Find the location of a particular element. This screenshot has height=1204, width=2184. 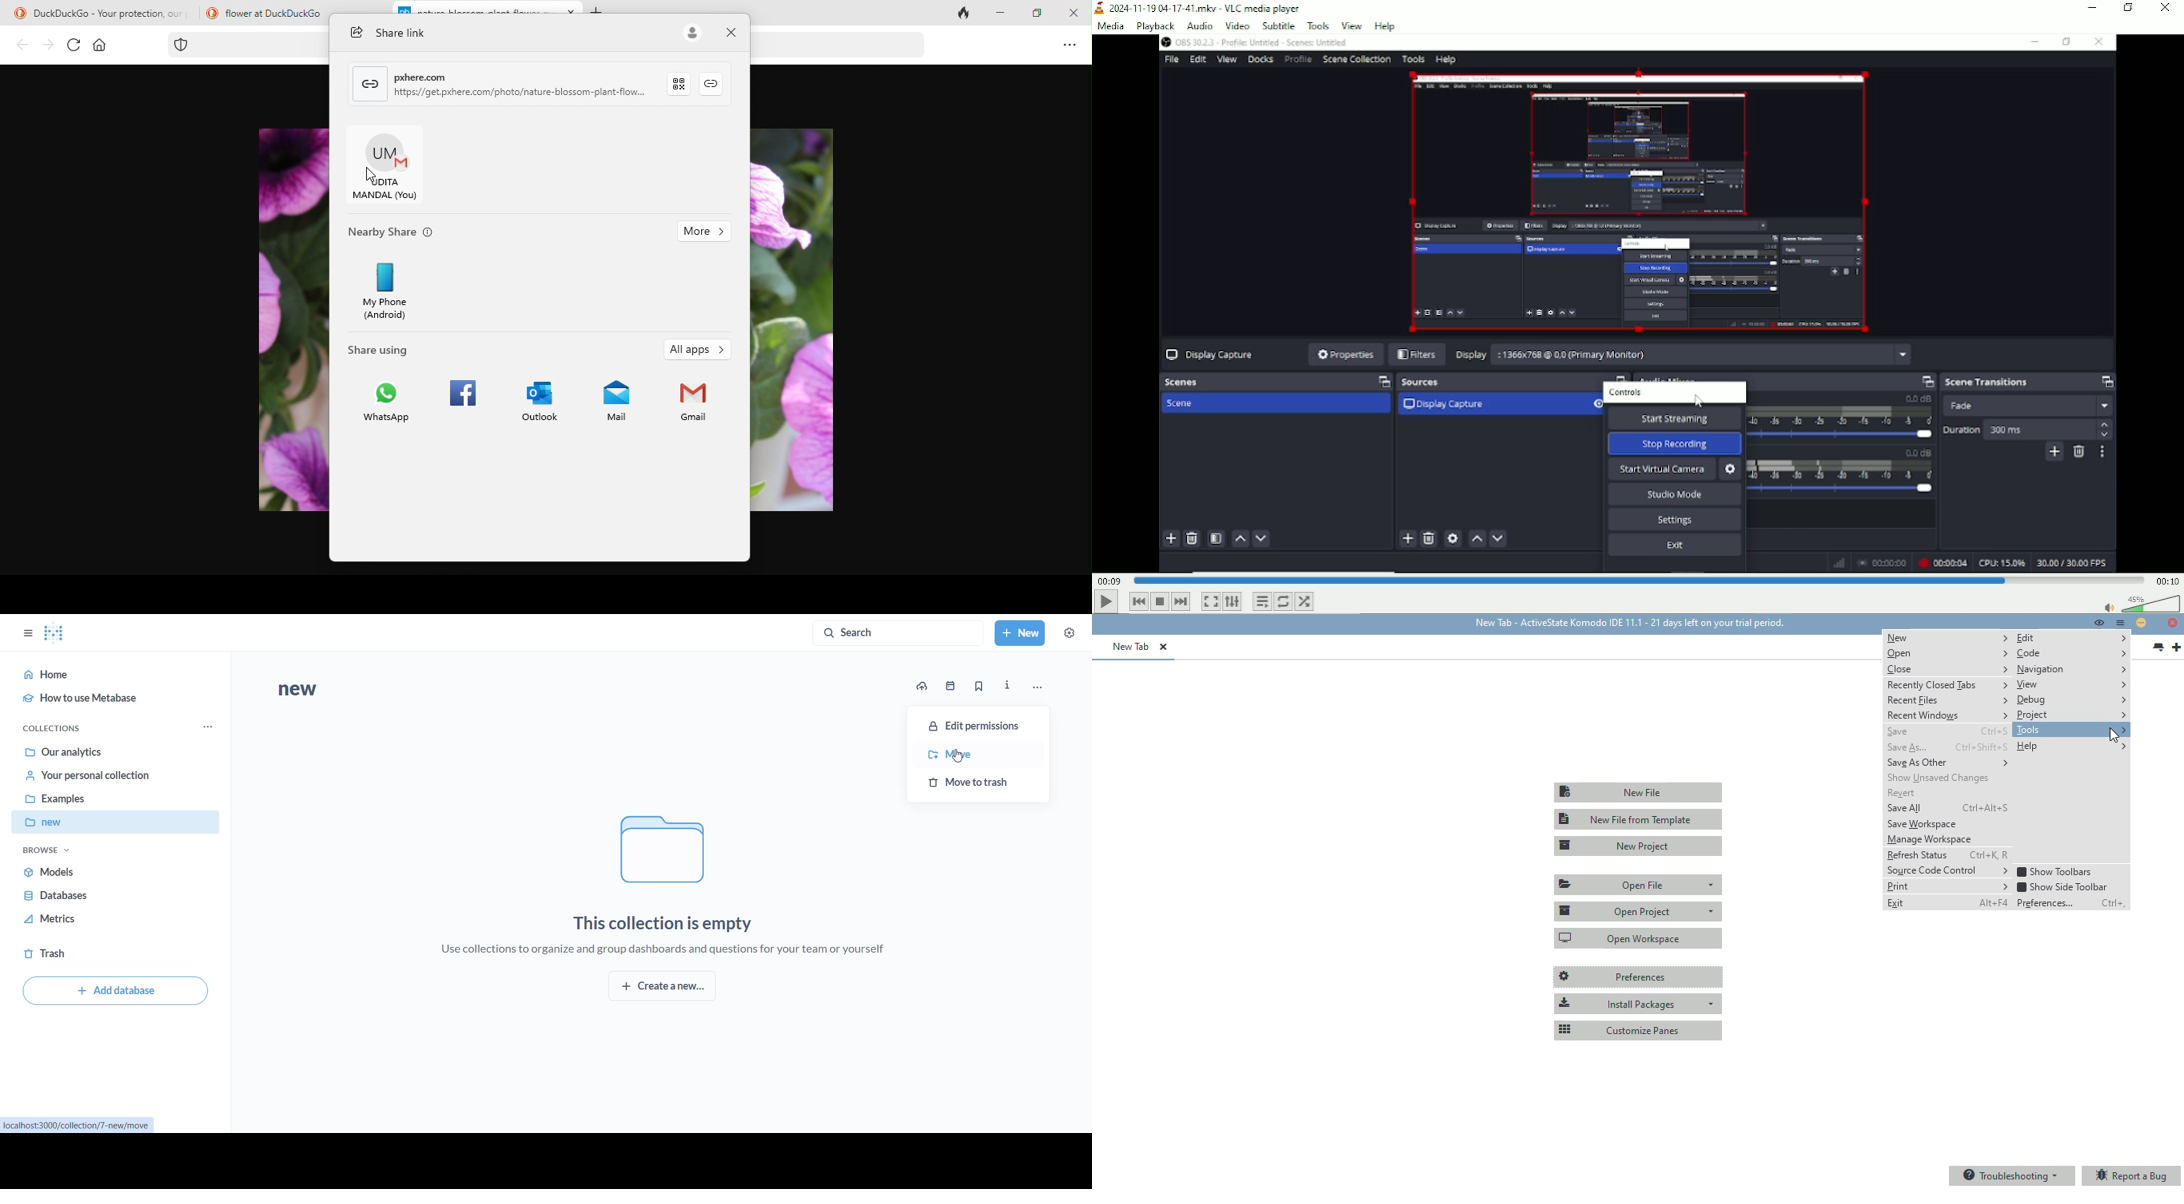

databases is located at coordinates (85, 896).